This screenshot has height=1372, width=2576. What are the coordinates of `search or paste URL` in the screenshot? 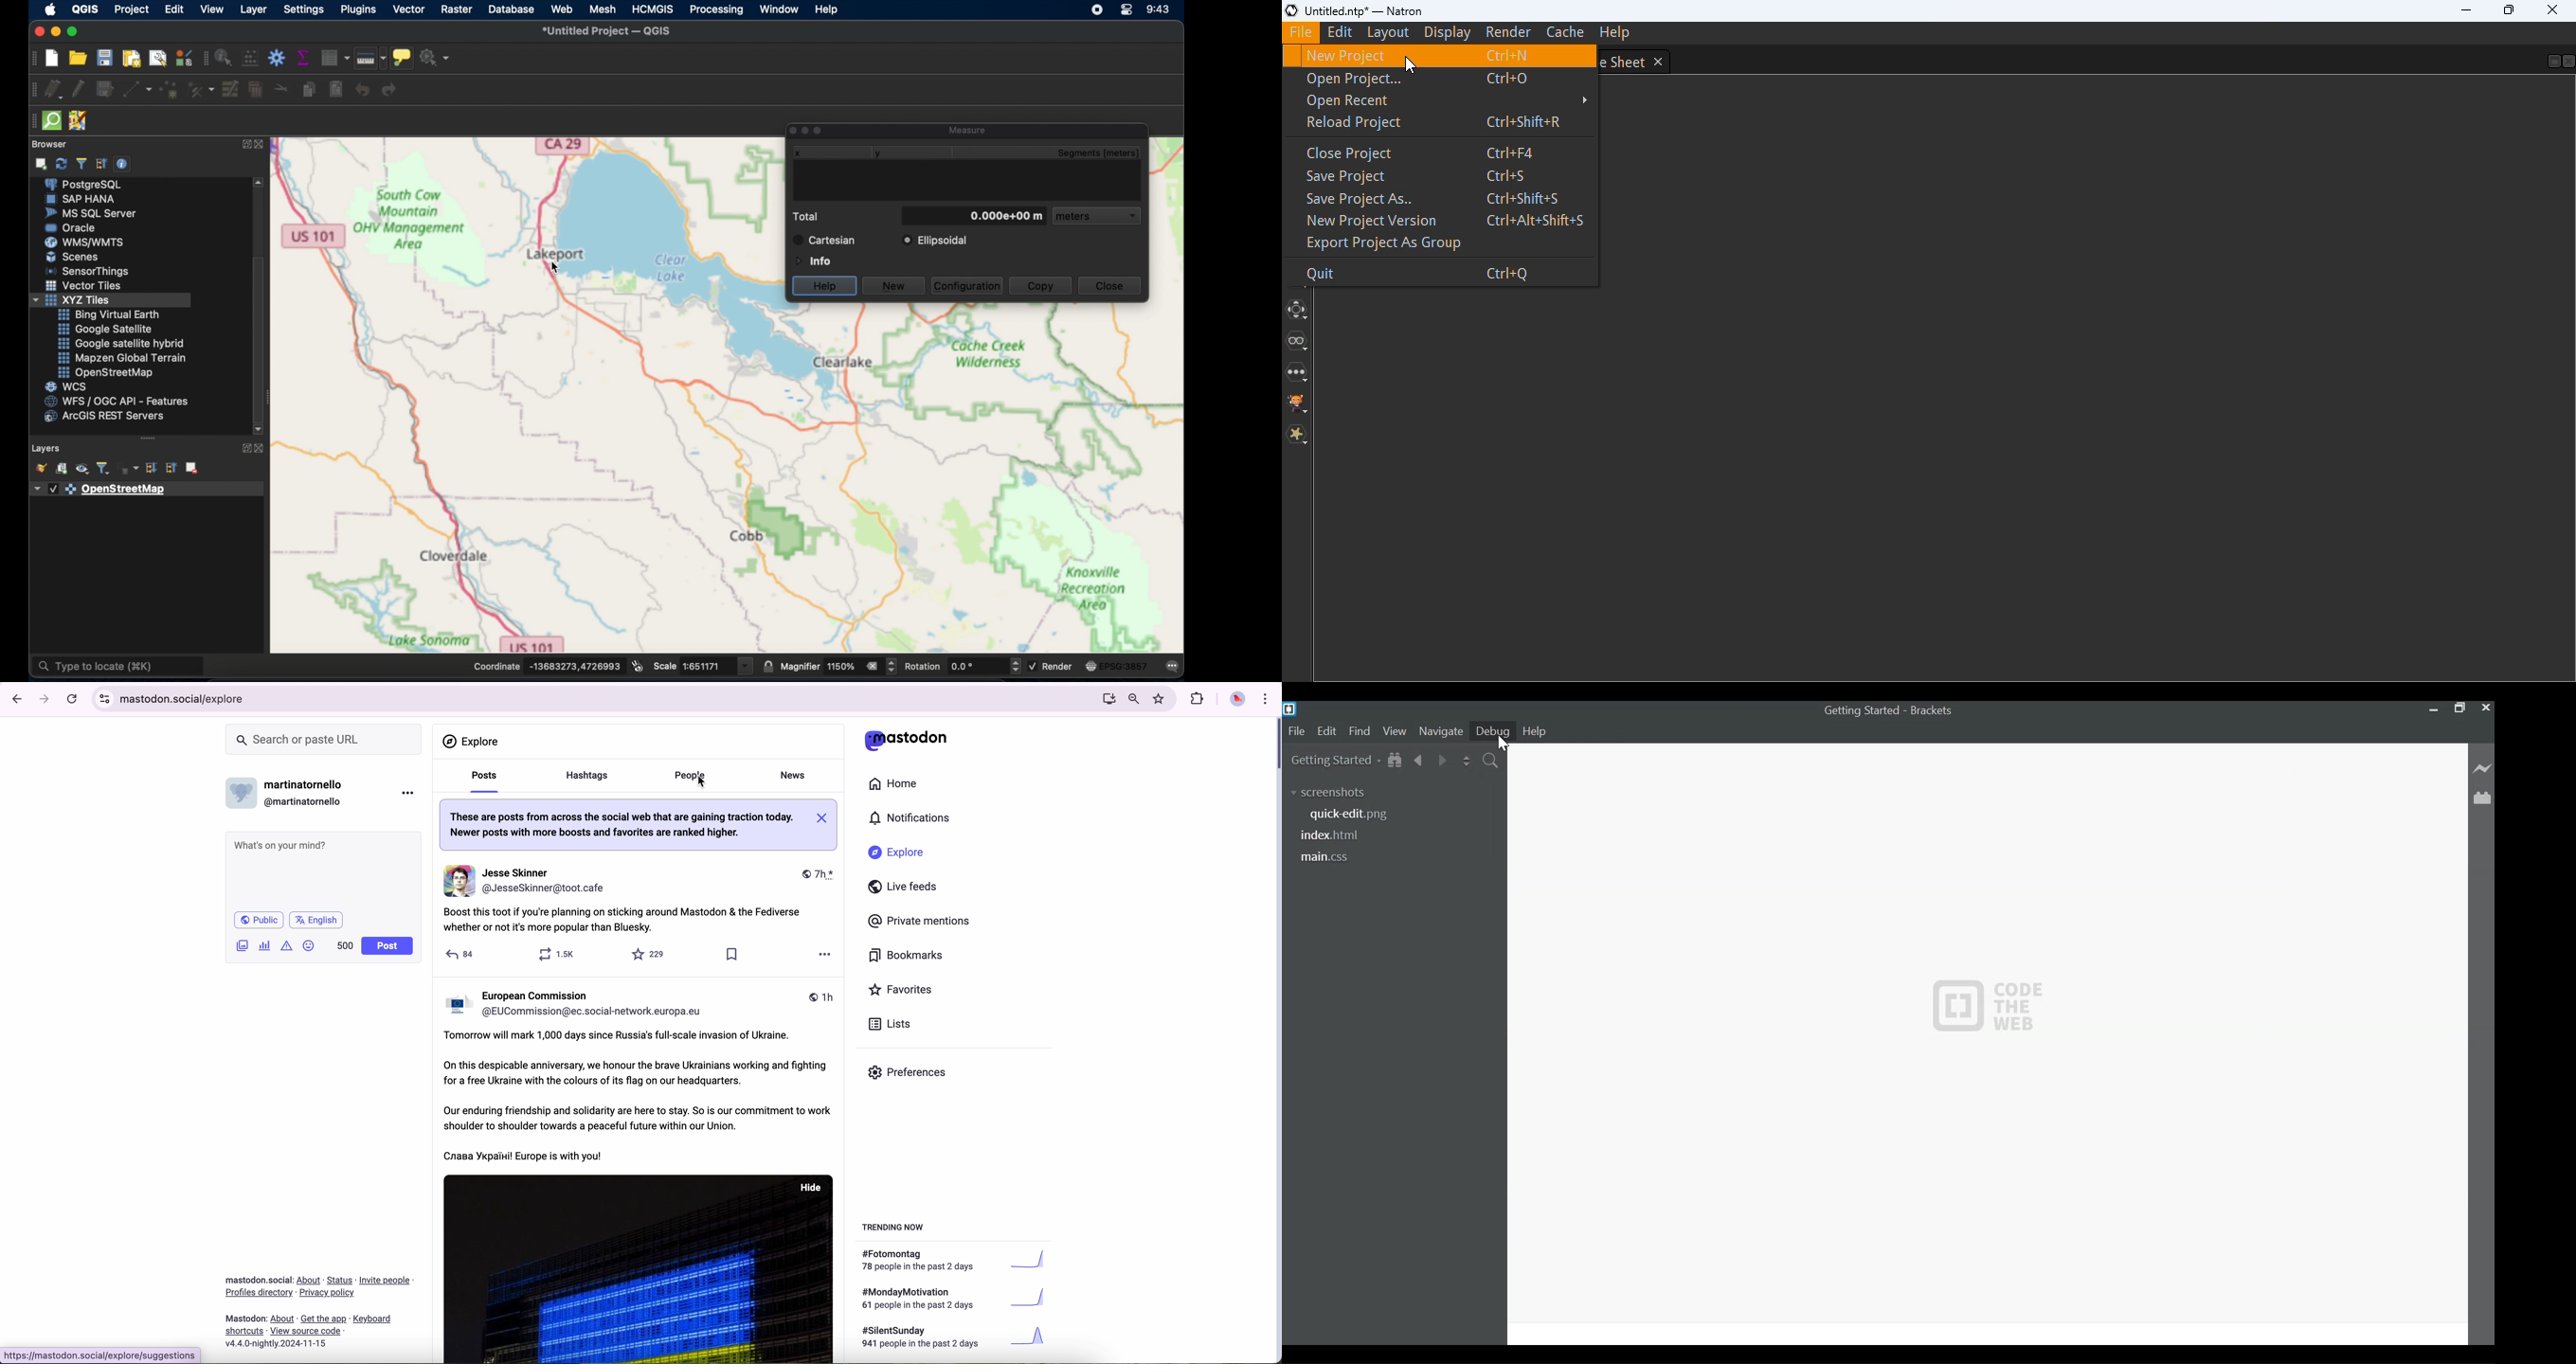 It's located at (324, 740).